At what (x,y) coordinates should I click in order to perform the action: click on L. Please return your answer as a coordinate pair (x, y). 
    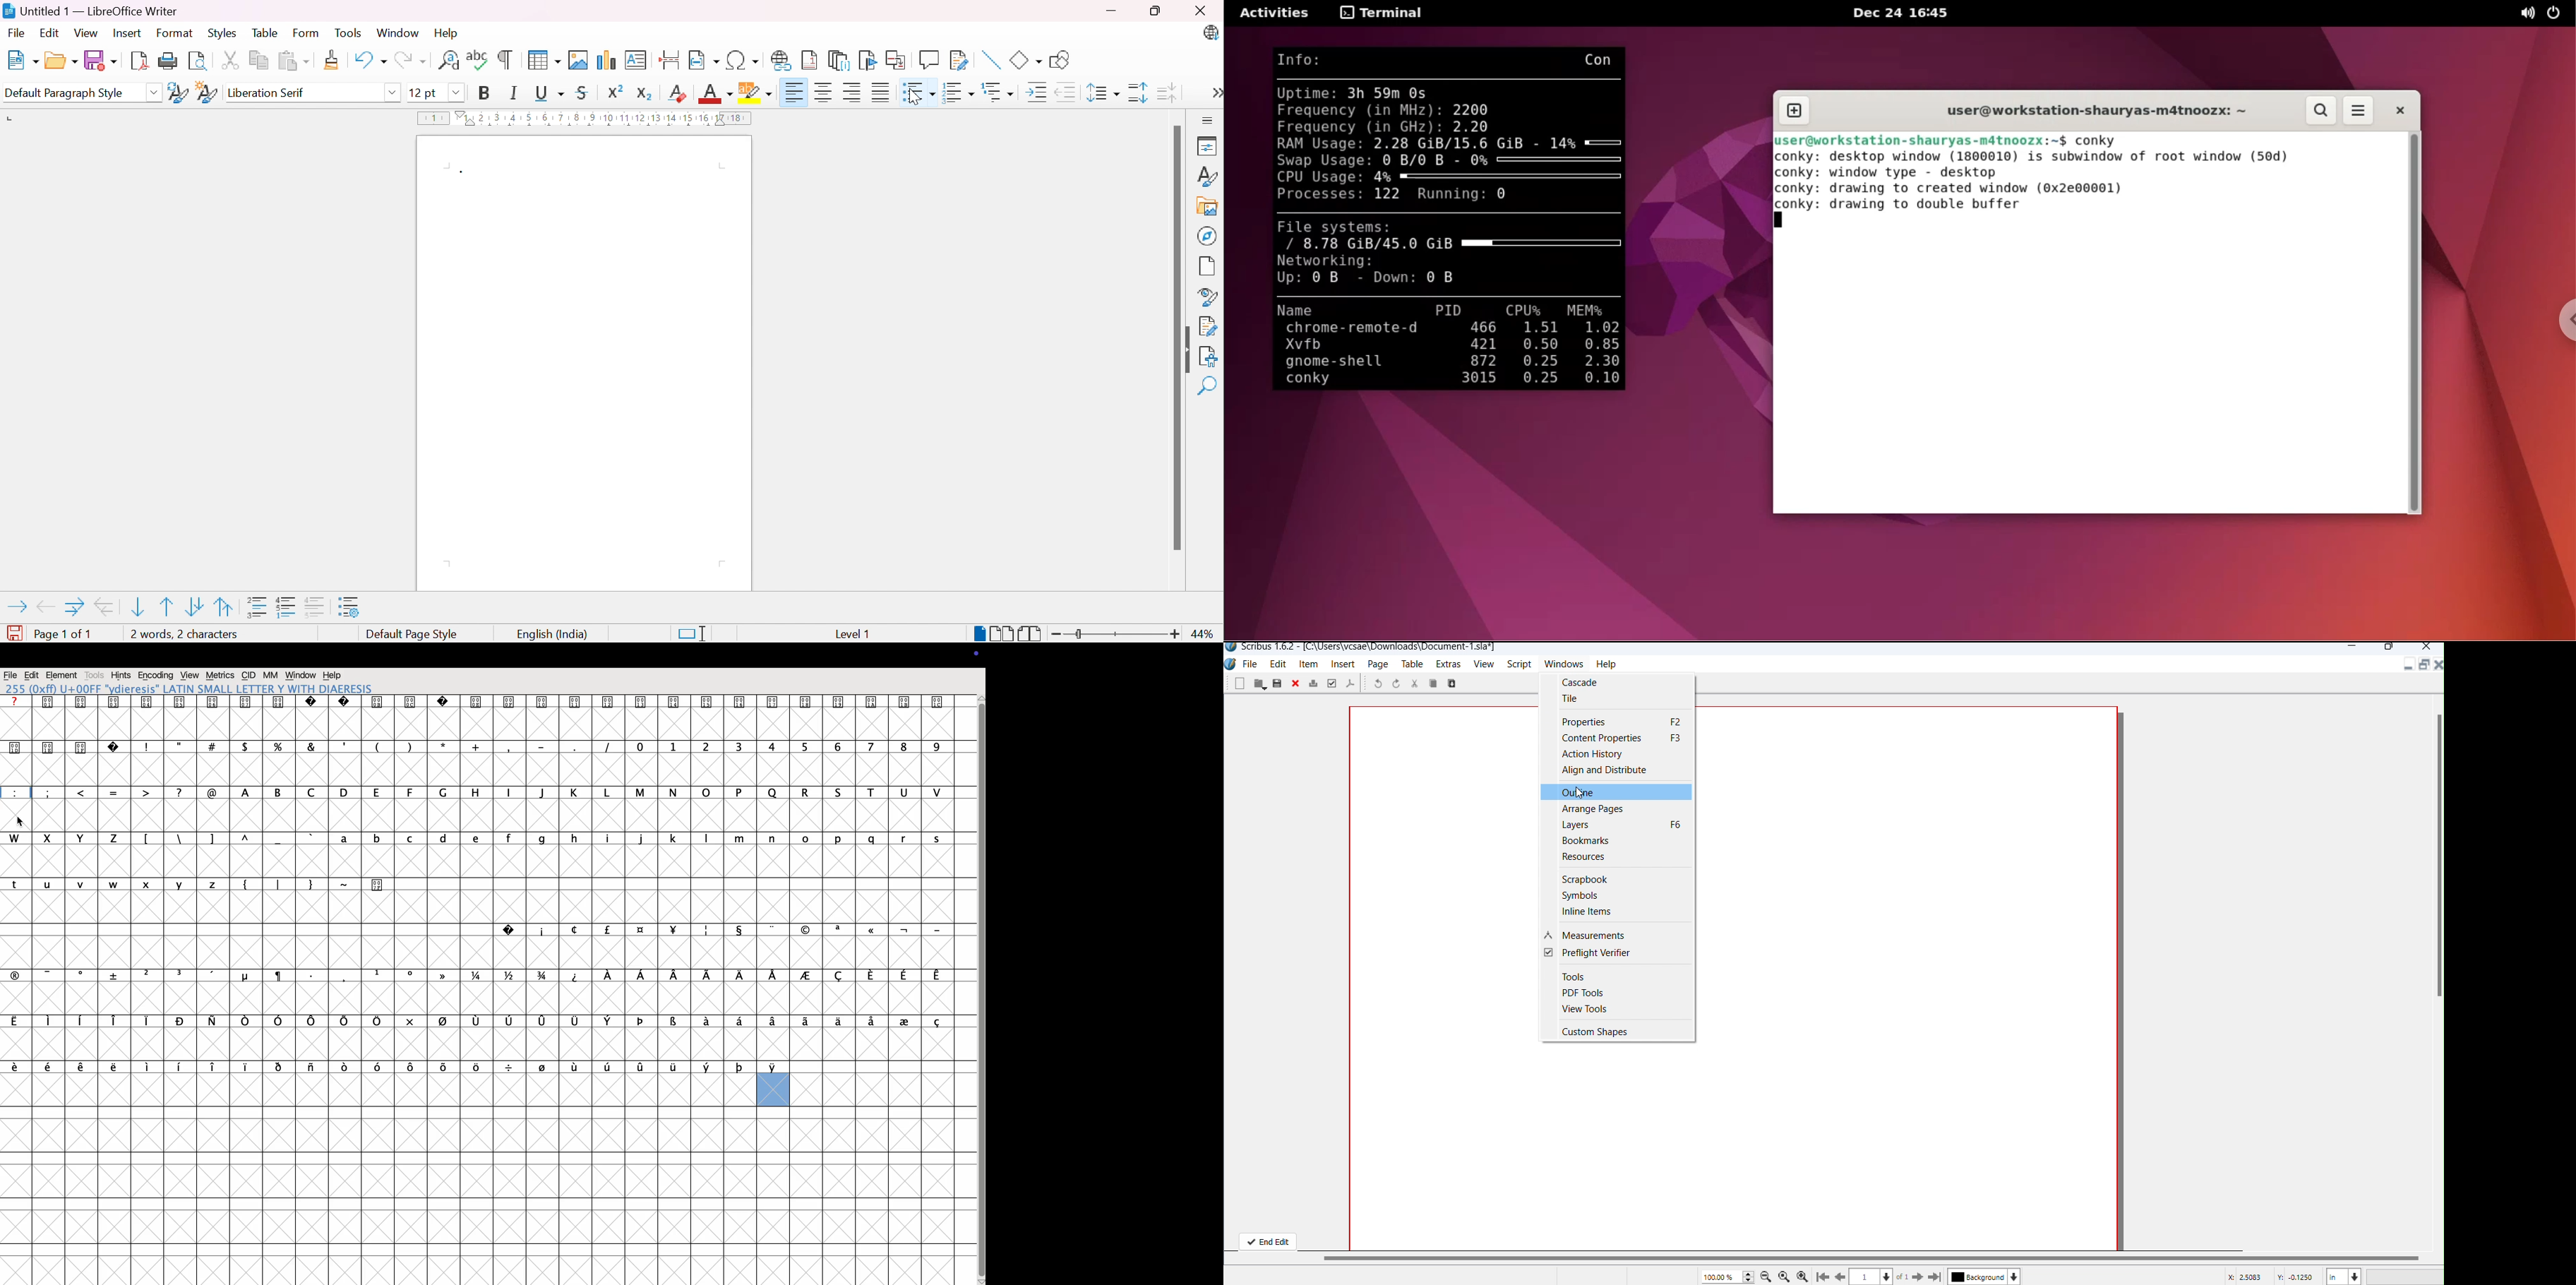
    Looking at the image, I should click on (611, 806).